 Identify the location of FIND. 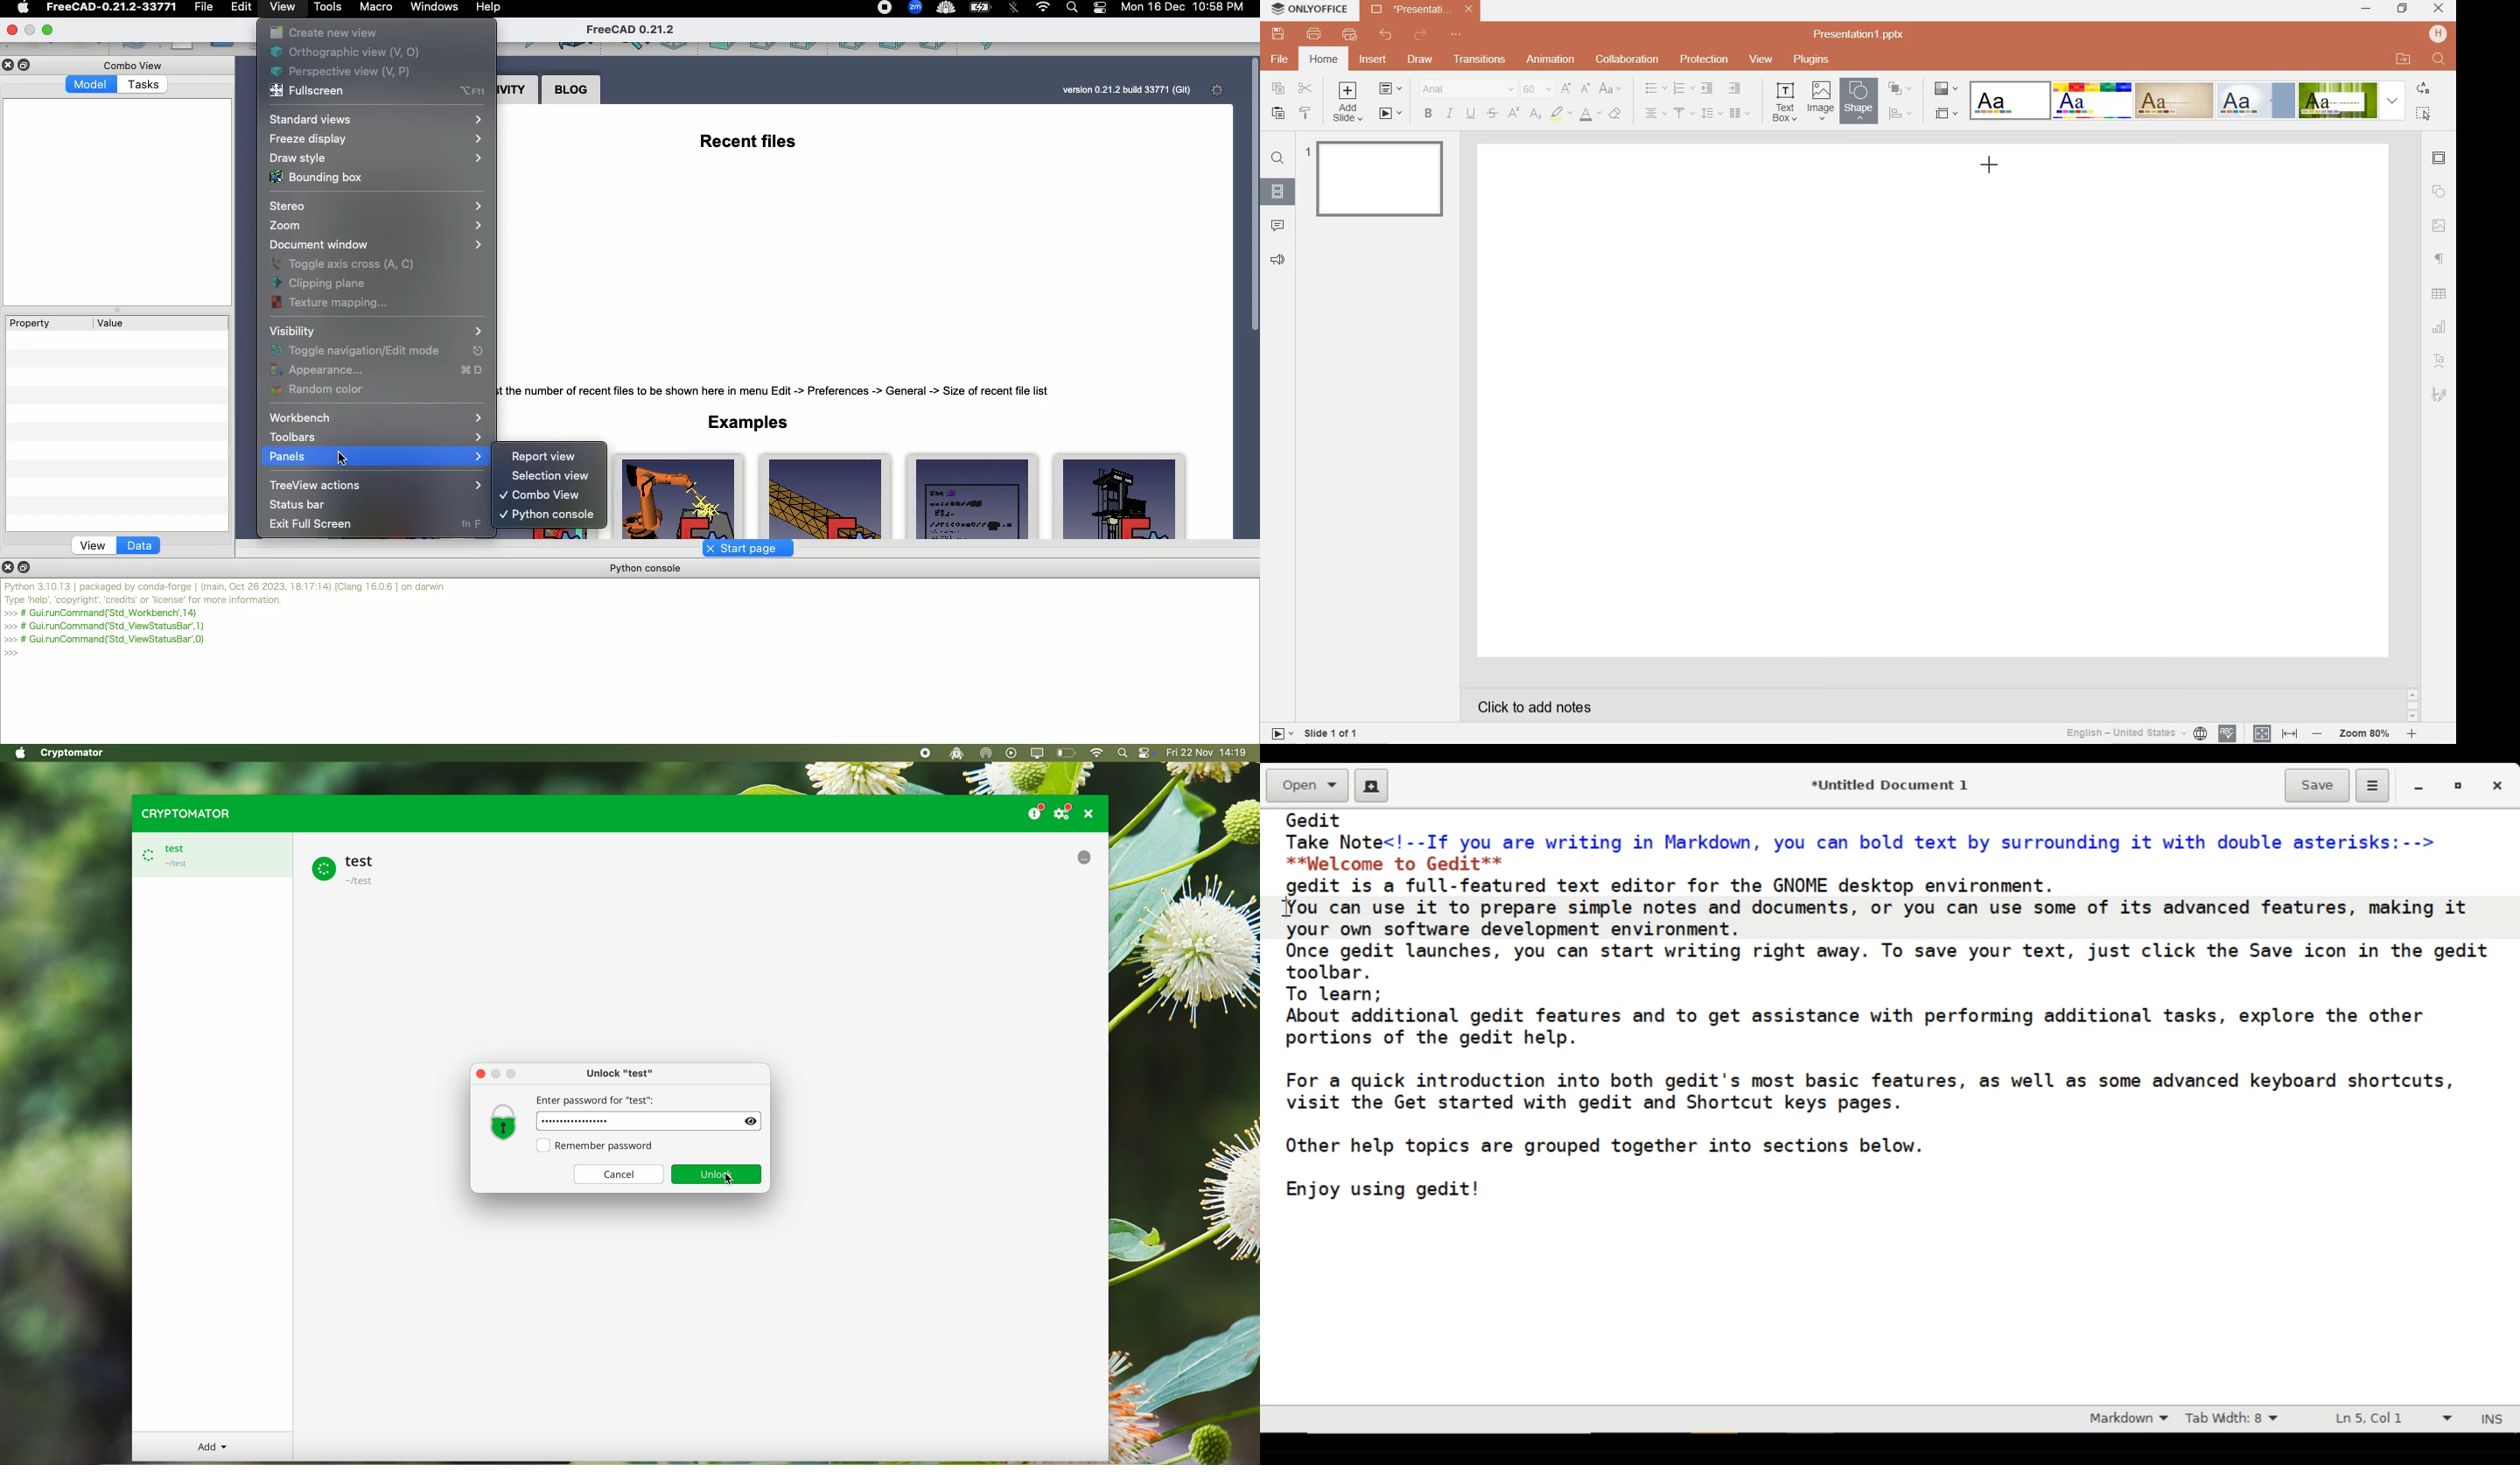
(2440, 60).